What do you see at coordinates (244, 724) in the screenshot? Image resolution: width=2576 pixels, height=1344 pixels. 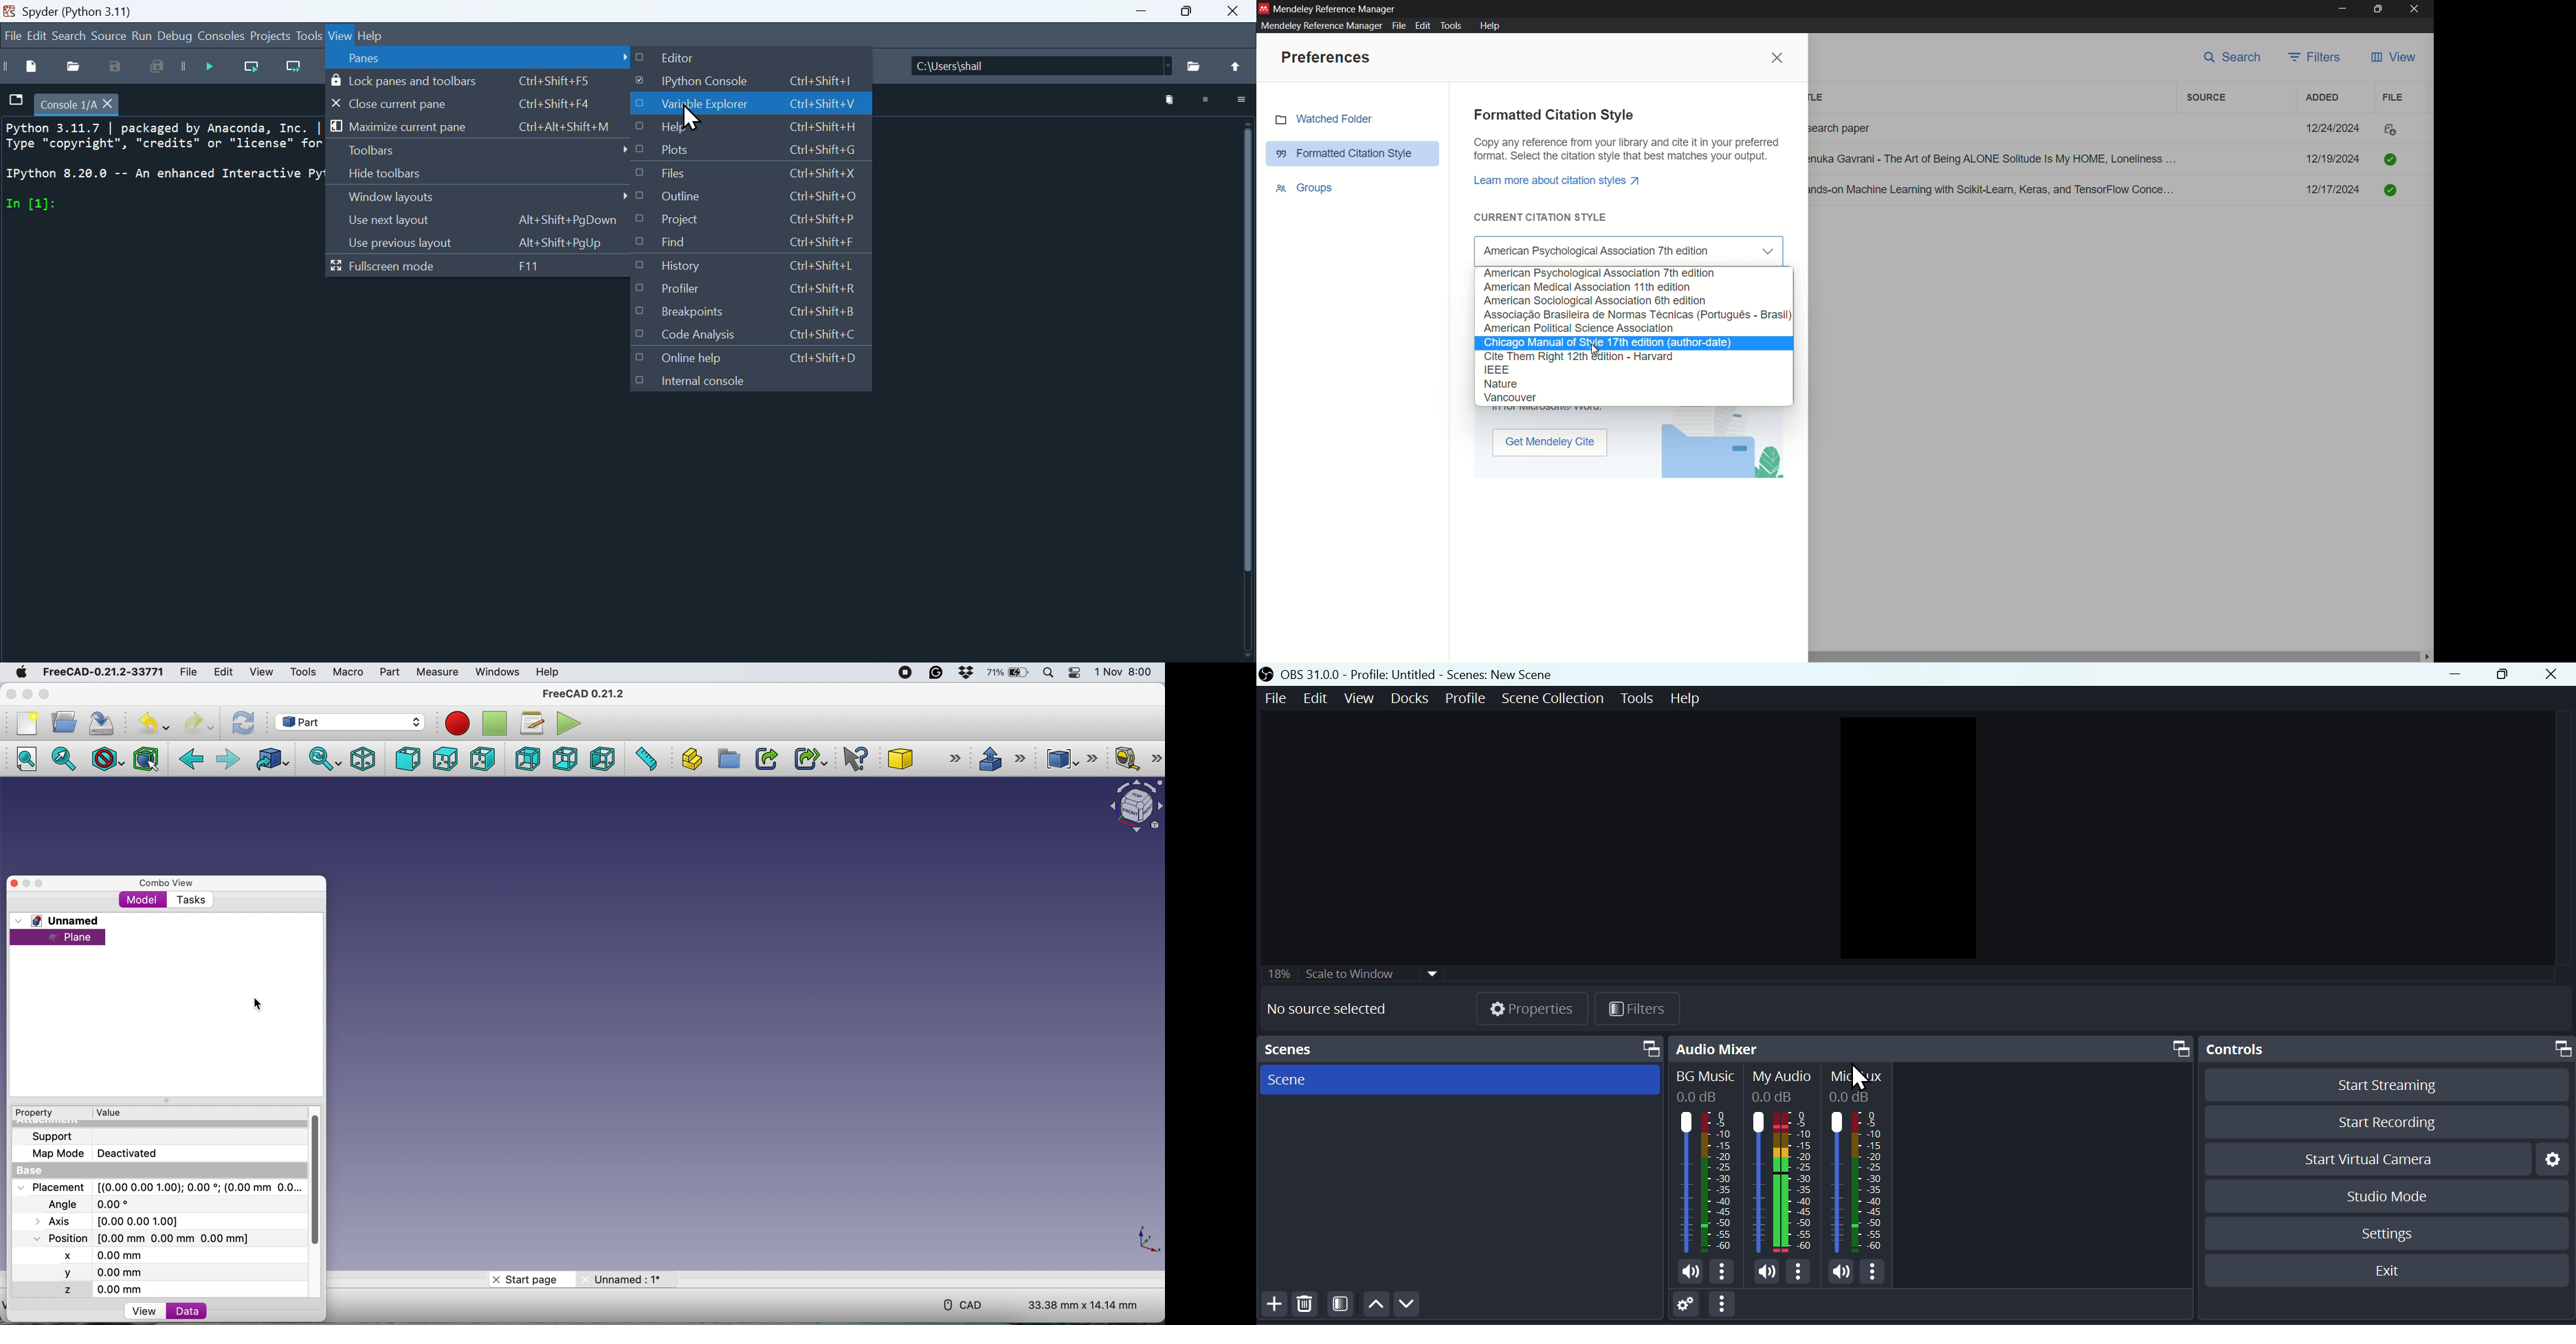 I see `refresh` at bounding box center [244, 724].